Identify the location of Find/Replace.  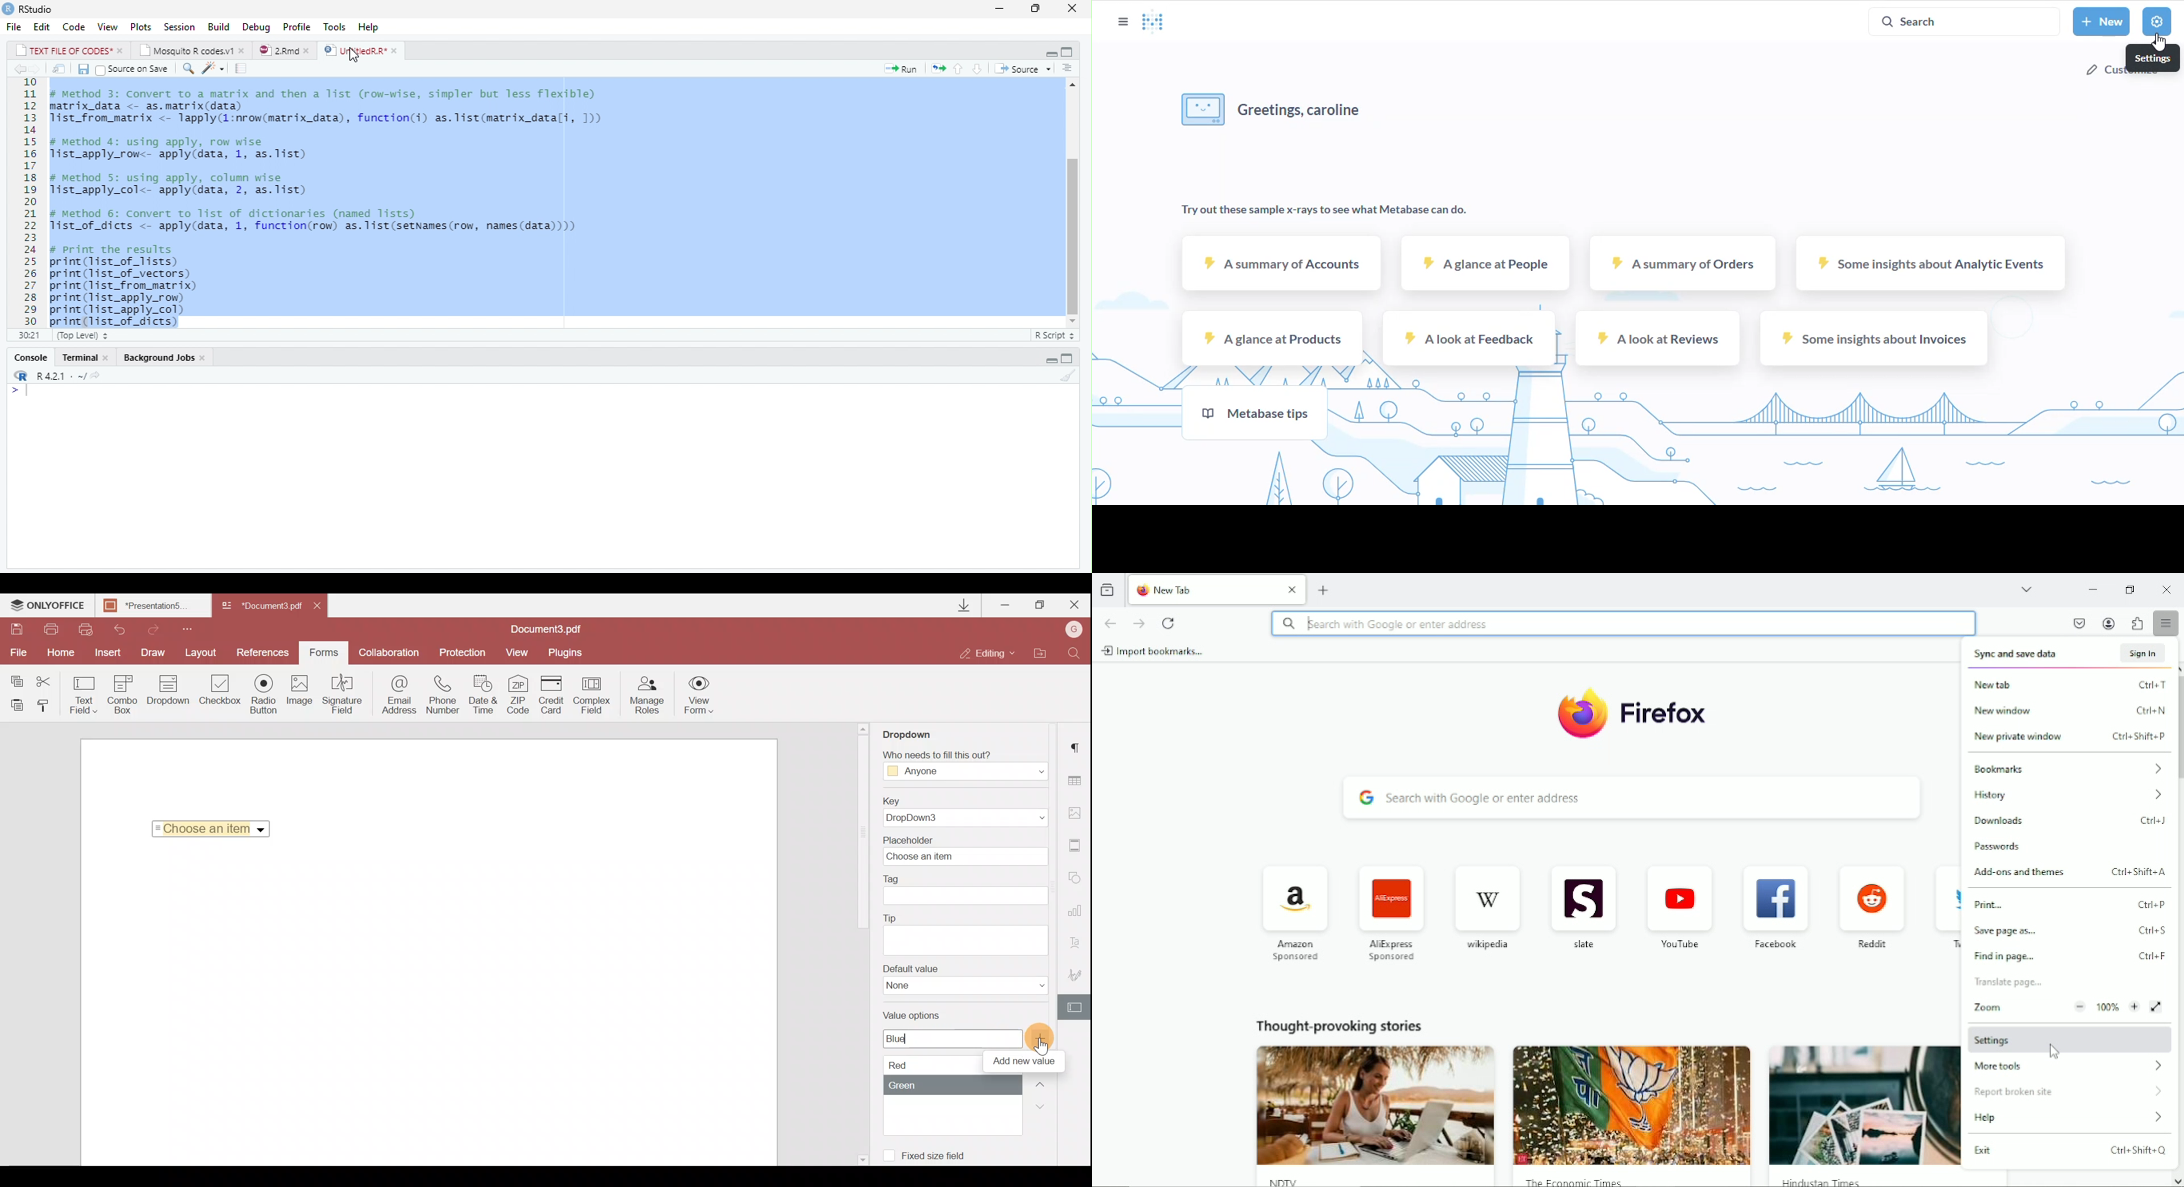
(189, 69).